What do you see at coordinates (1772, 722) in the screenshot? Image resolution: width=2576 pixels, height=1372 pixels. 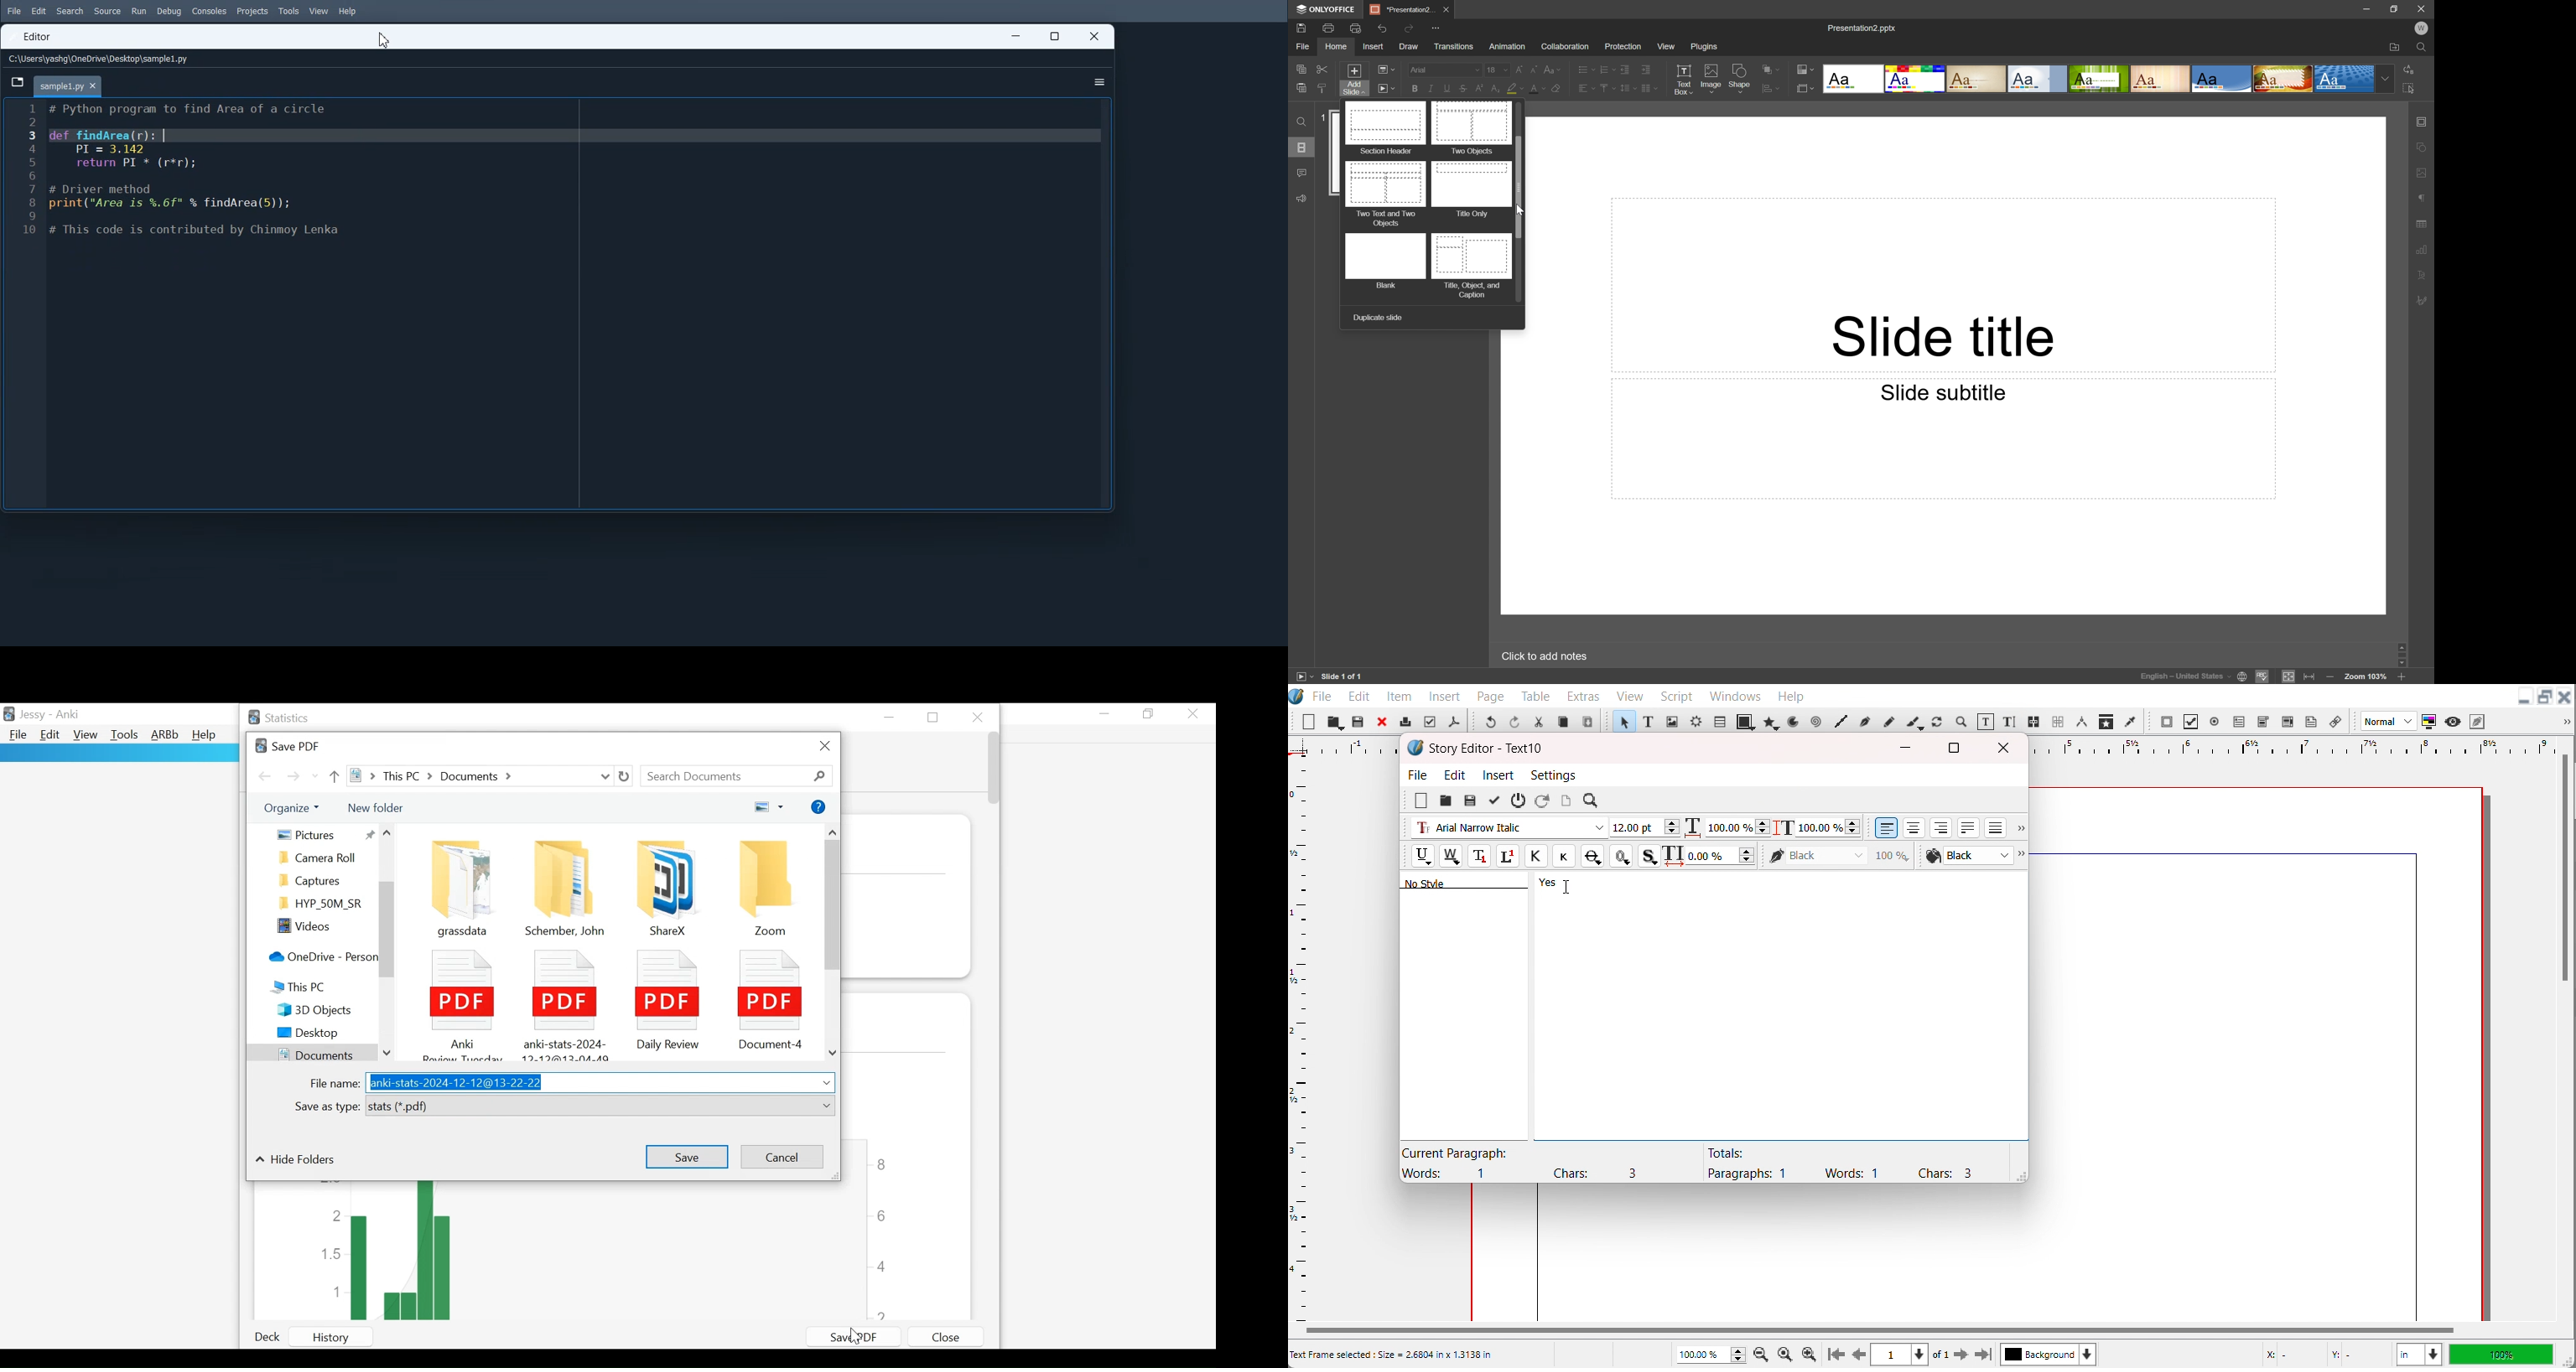 I see `Polygon` at bounding box center [1772, 722].